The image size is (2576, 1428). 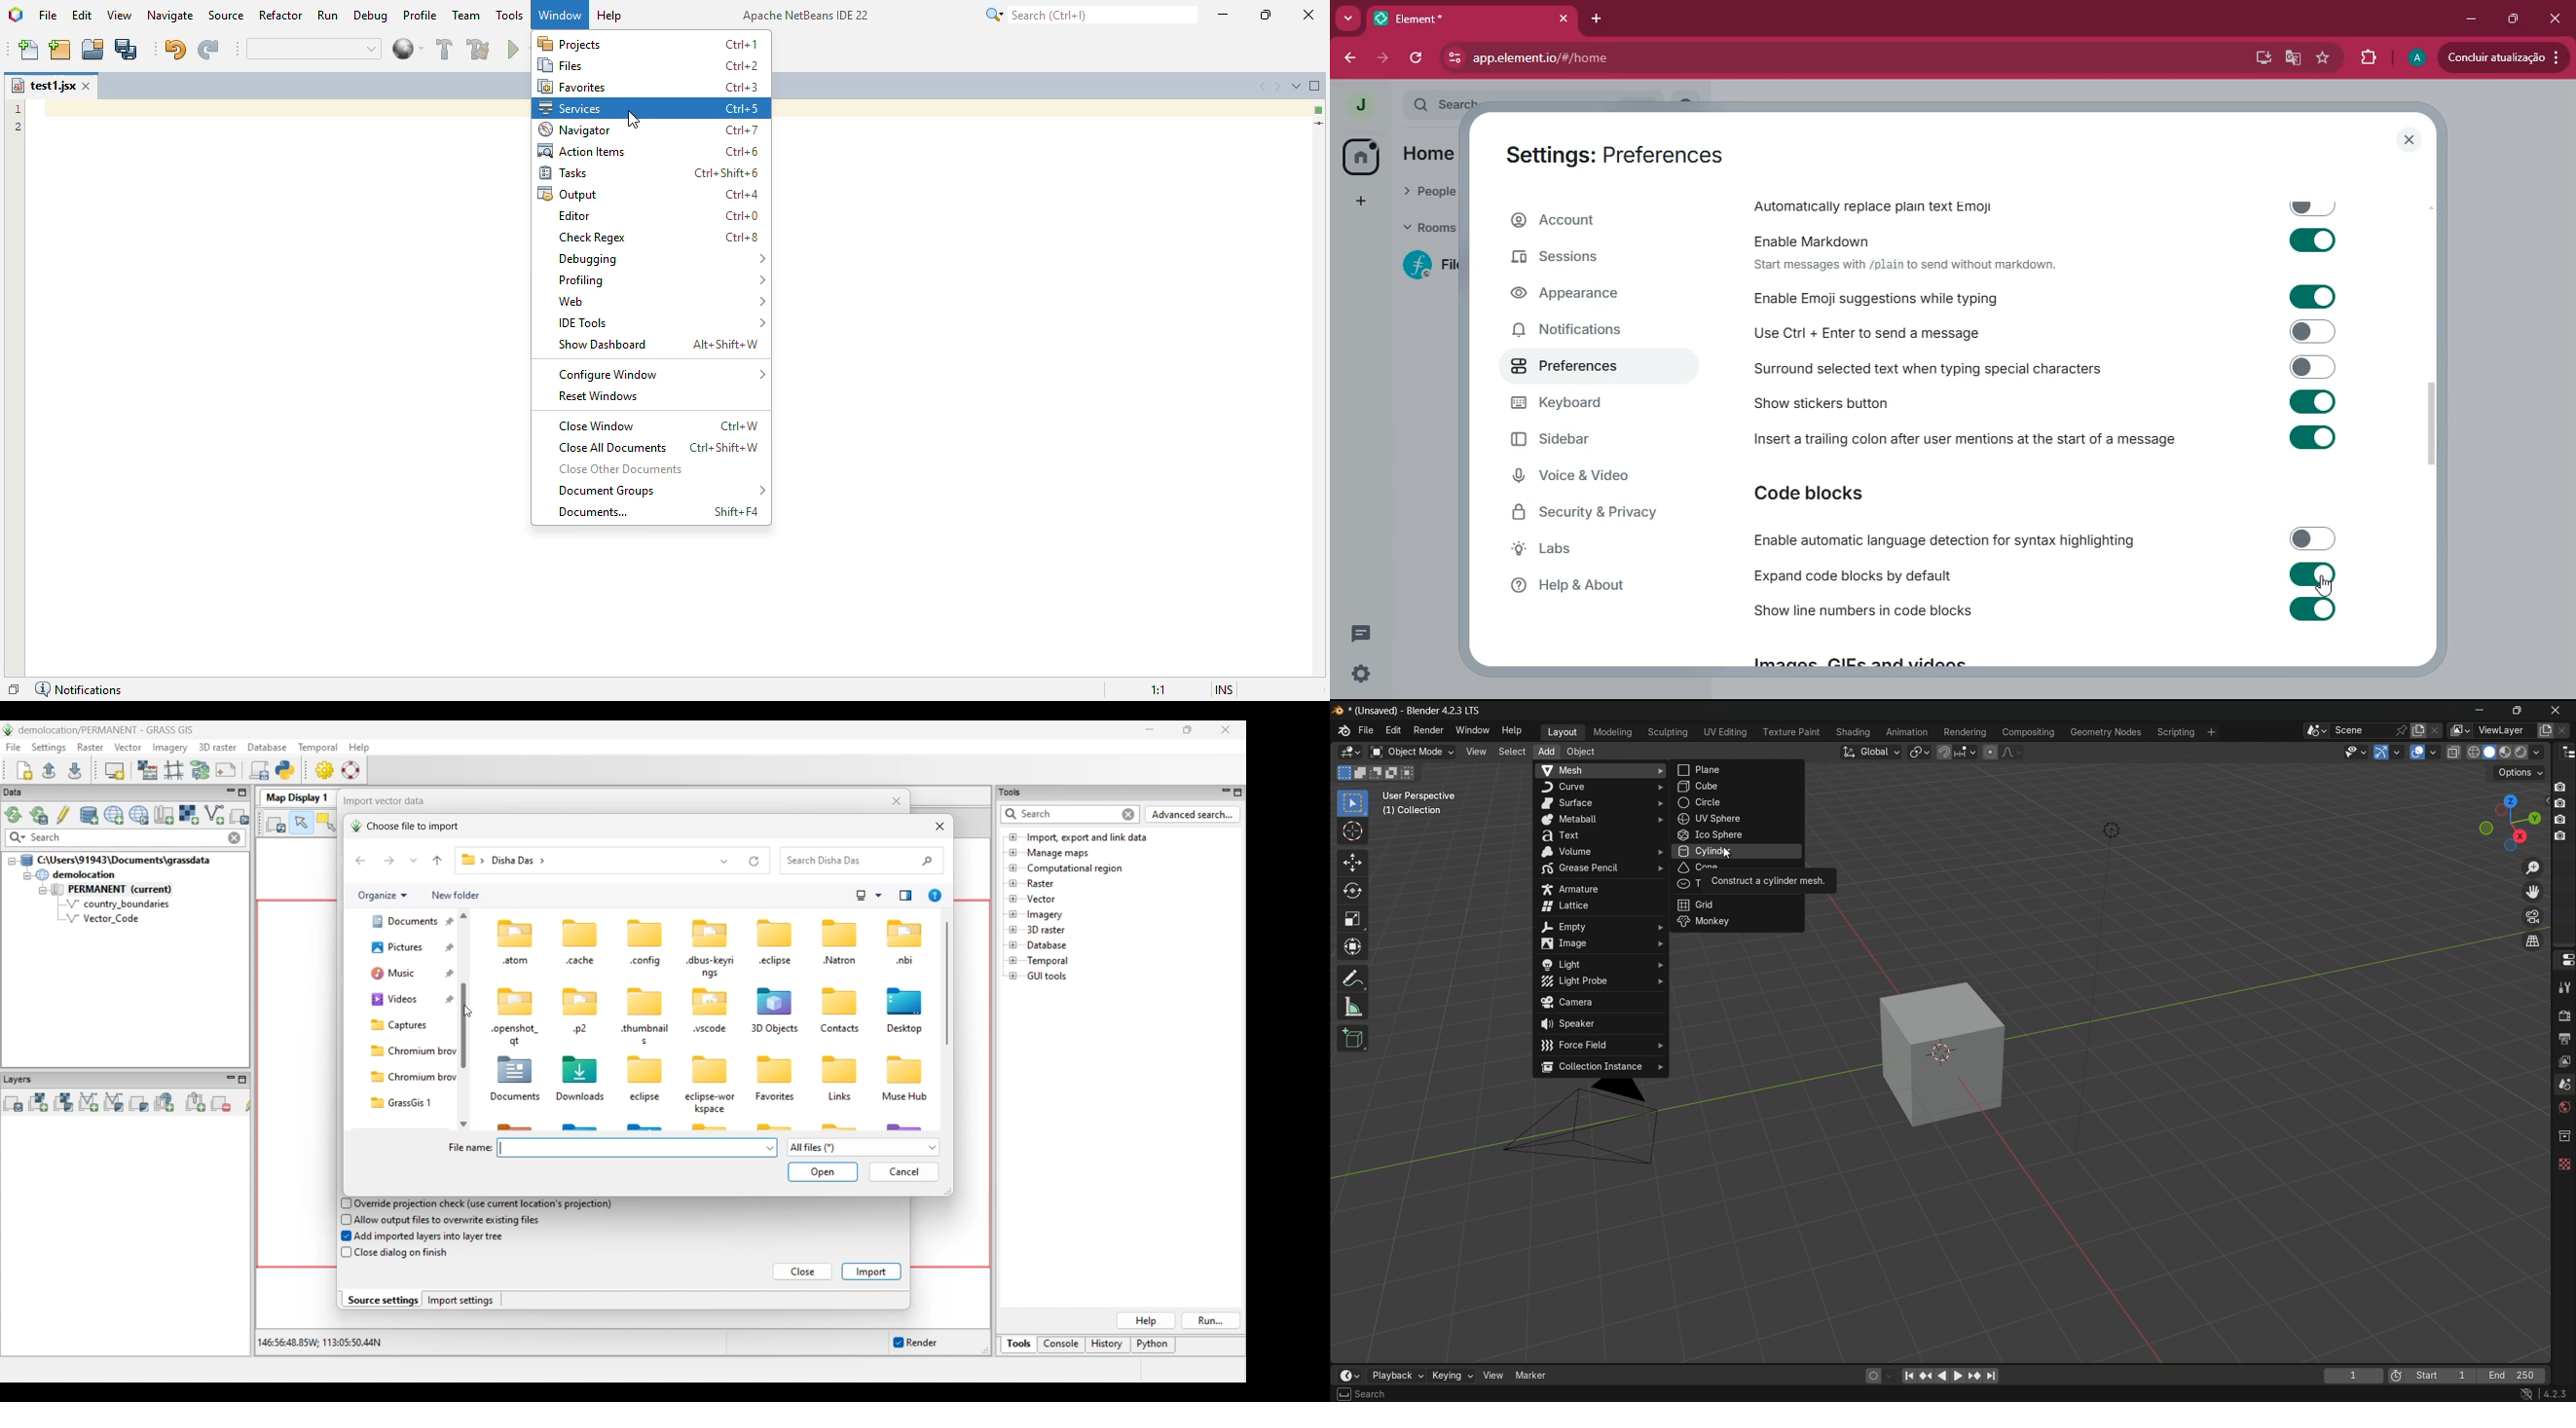 What do you see at coordinates (1434, 155) in the screenshot?
I see `home` at bounding box center [1434, 155].